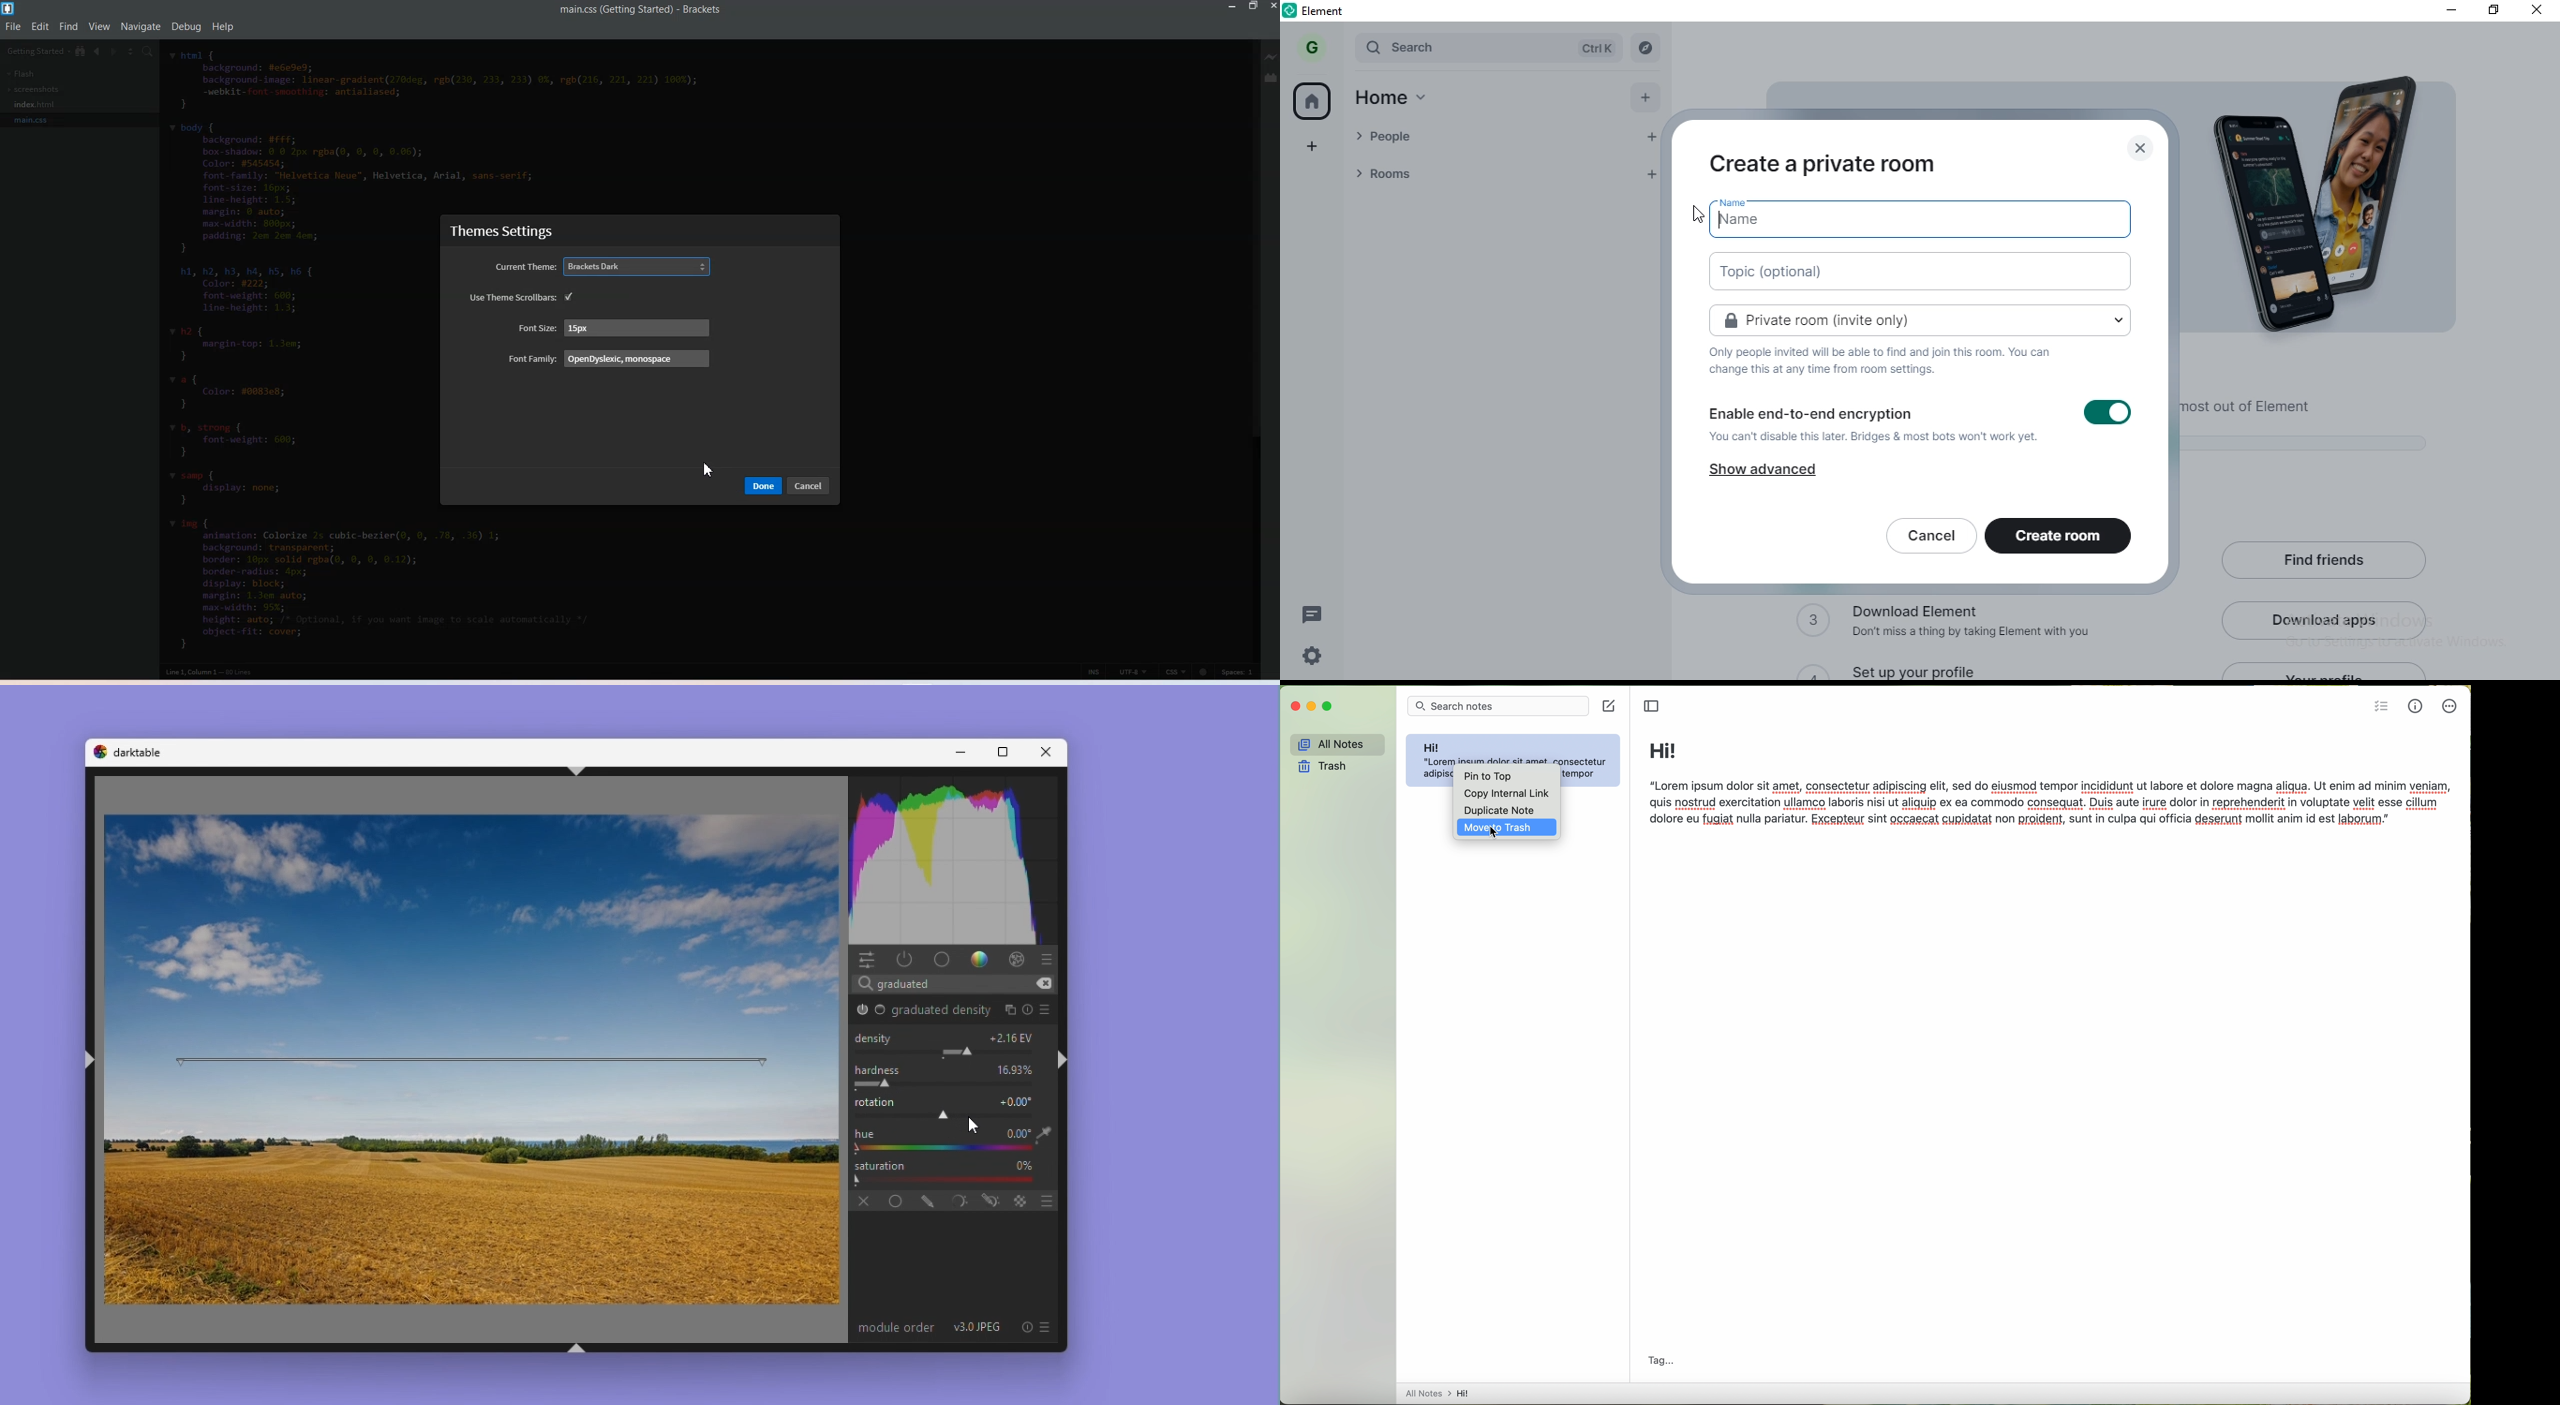  Describe the element at coordinates (472, 1060) in the screenshot. I see `rotation bar` at that location.